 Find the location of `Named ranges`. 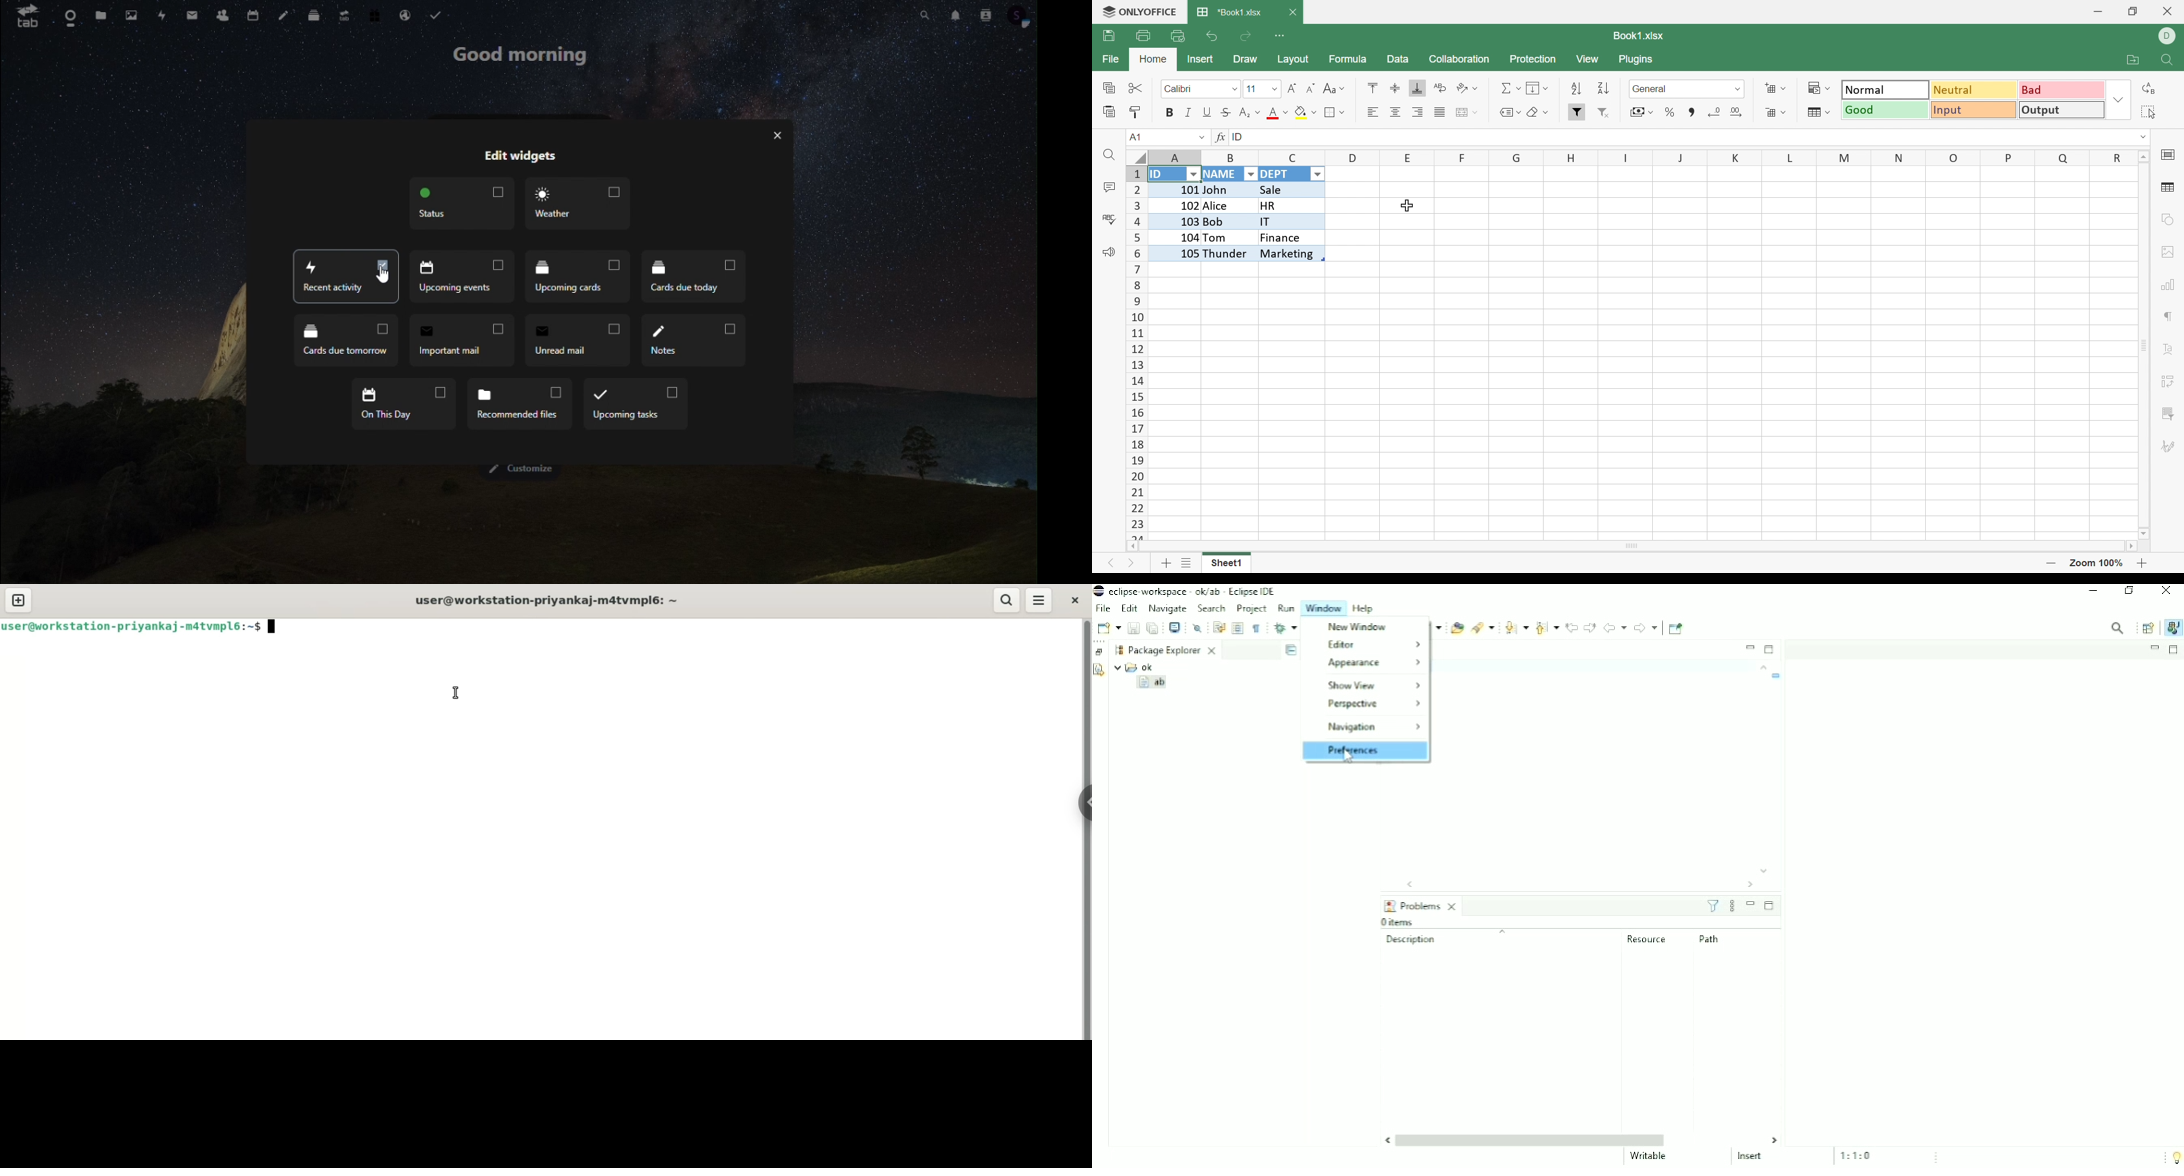

Named ranges is located at coordinates (1508, 113).